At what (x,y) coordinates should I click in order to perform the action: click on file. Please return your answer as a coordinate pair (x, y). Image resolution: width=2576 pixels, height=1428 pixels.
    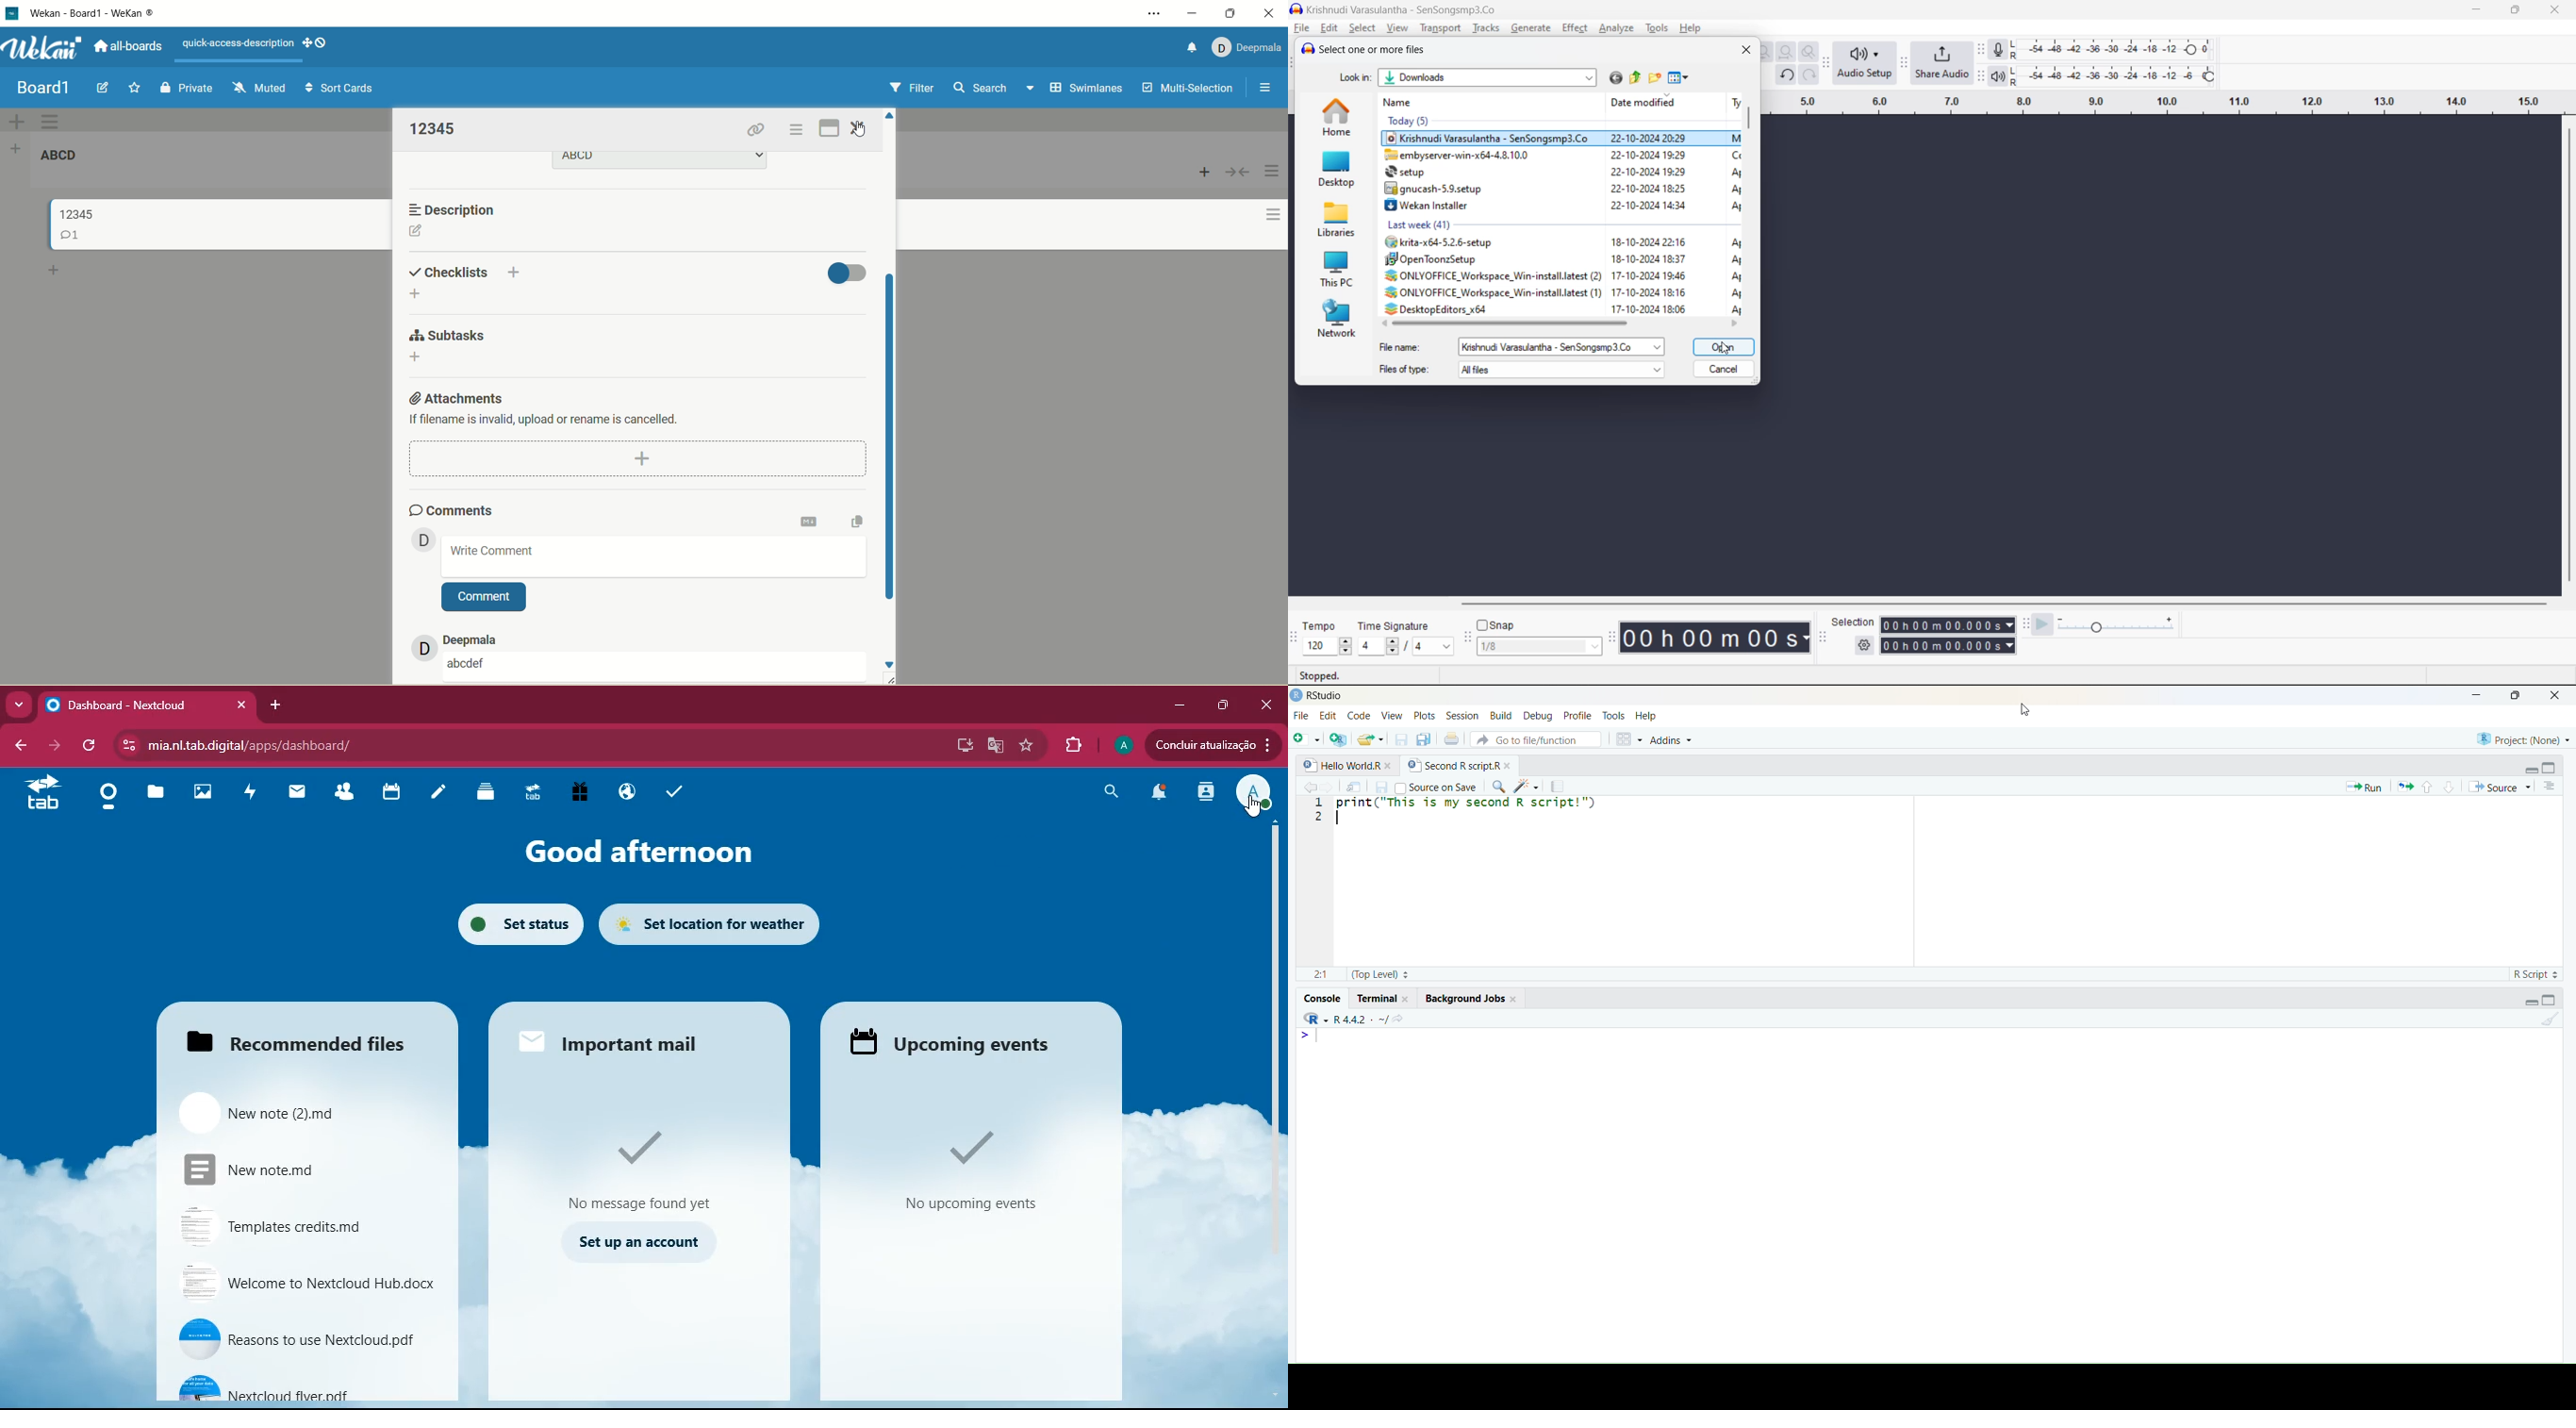
    Looking at the image, I should click on (308, 1385).